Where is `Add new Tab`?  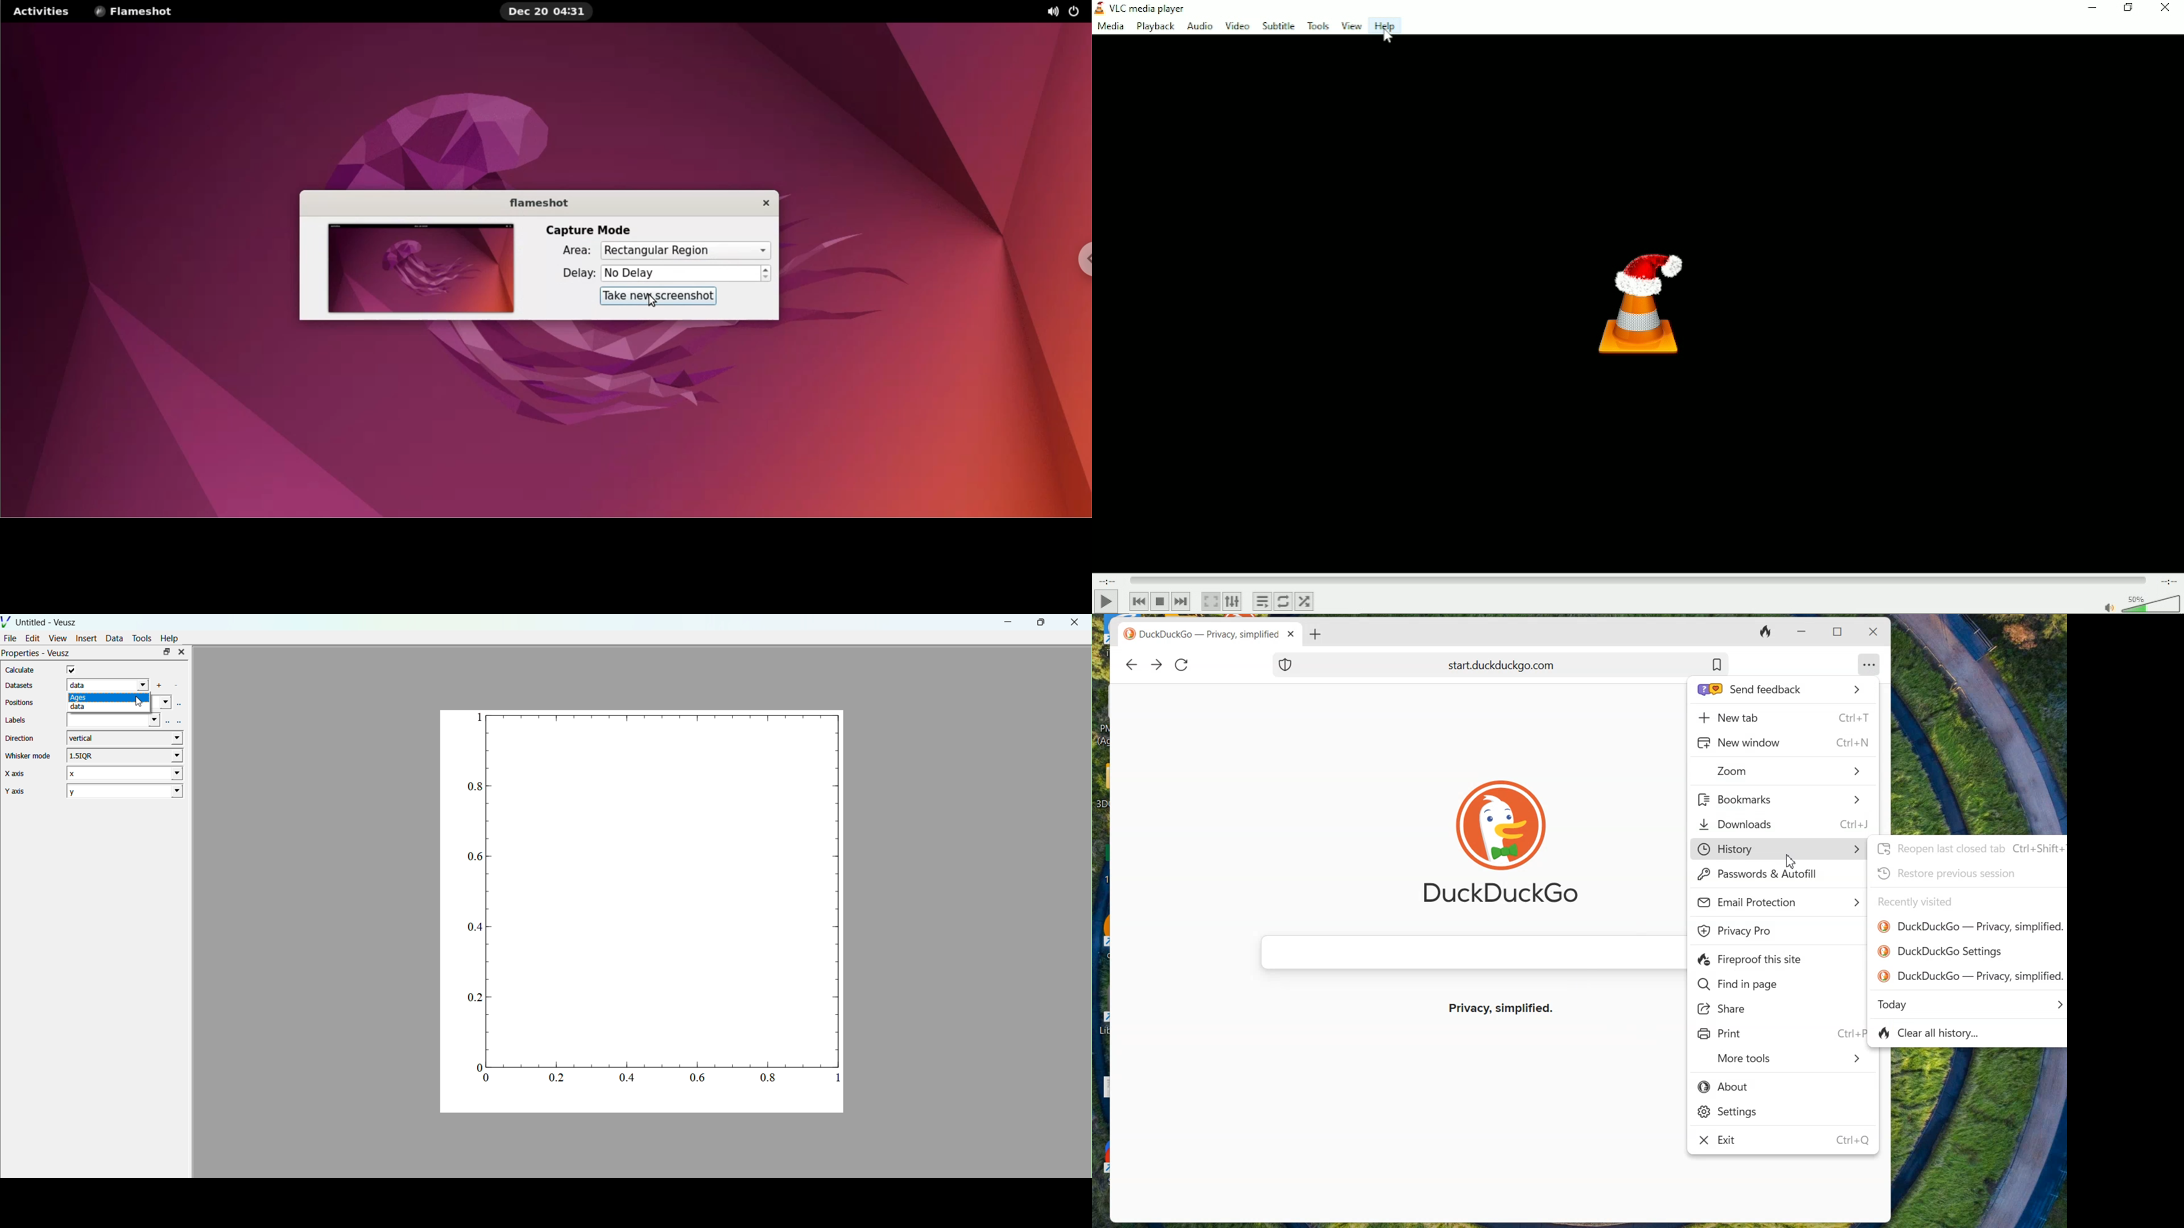
Add new Tab is located at coordinates (1316, 634).